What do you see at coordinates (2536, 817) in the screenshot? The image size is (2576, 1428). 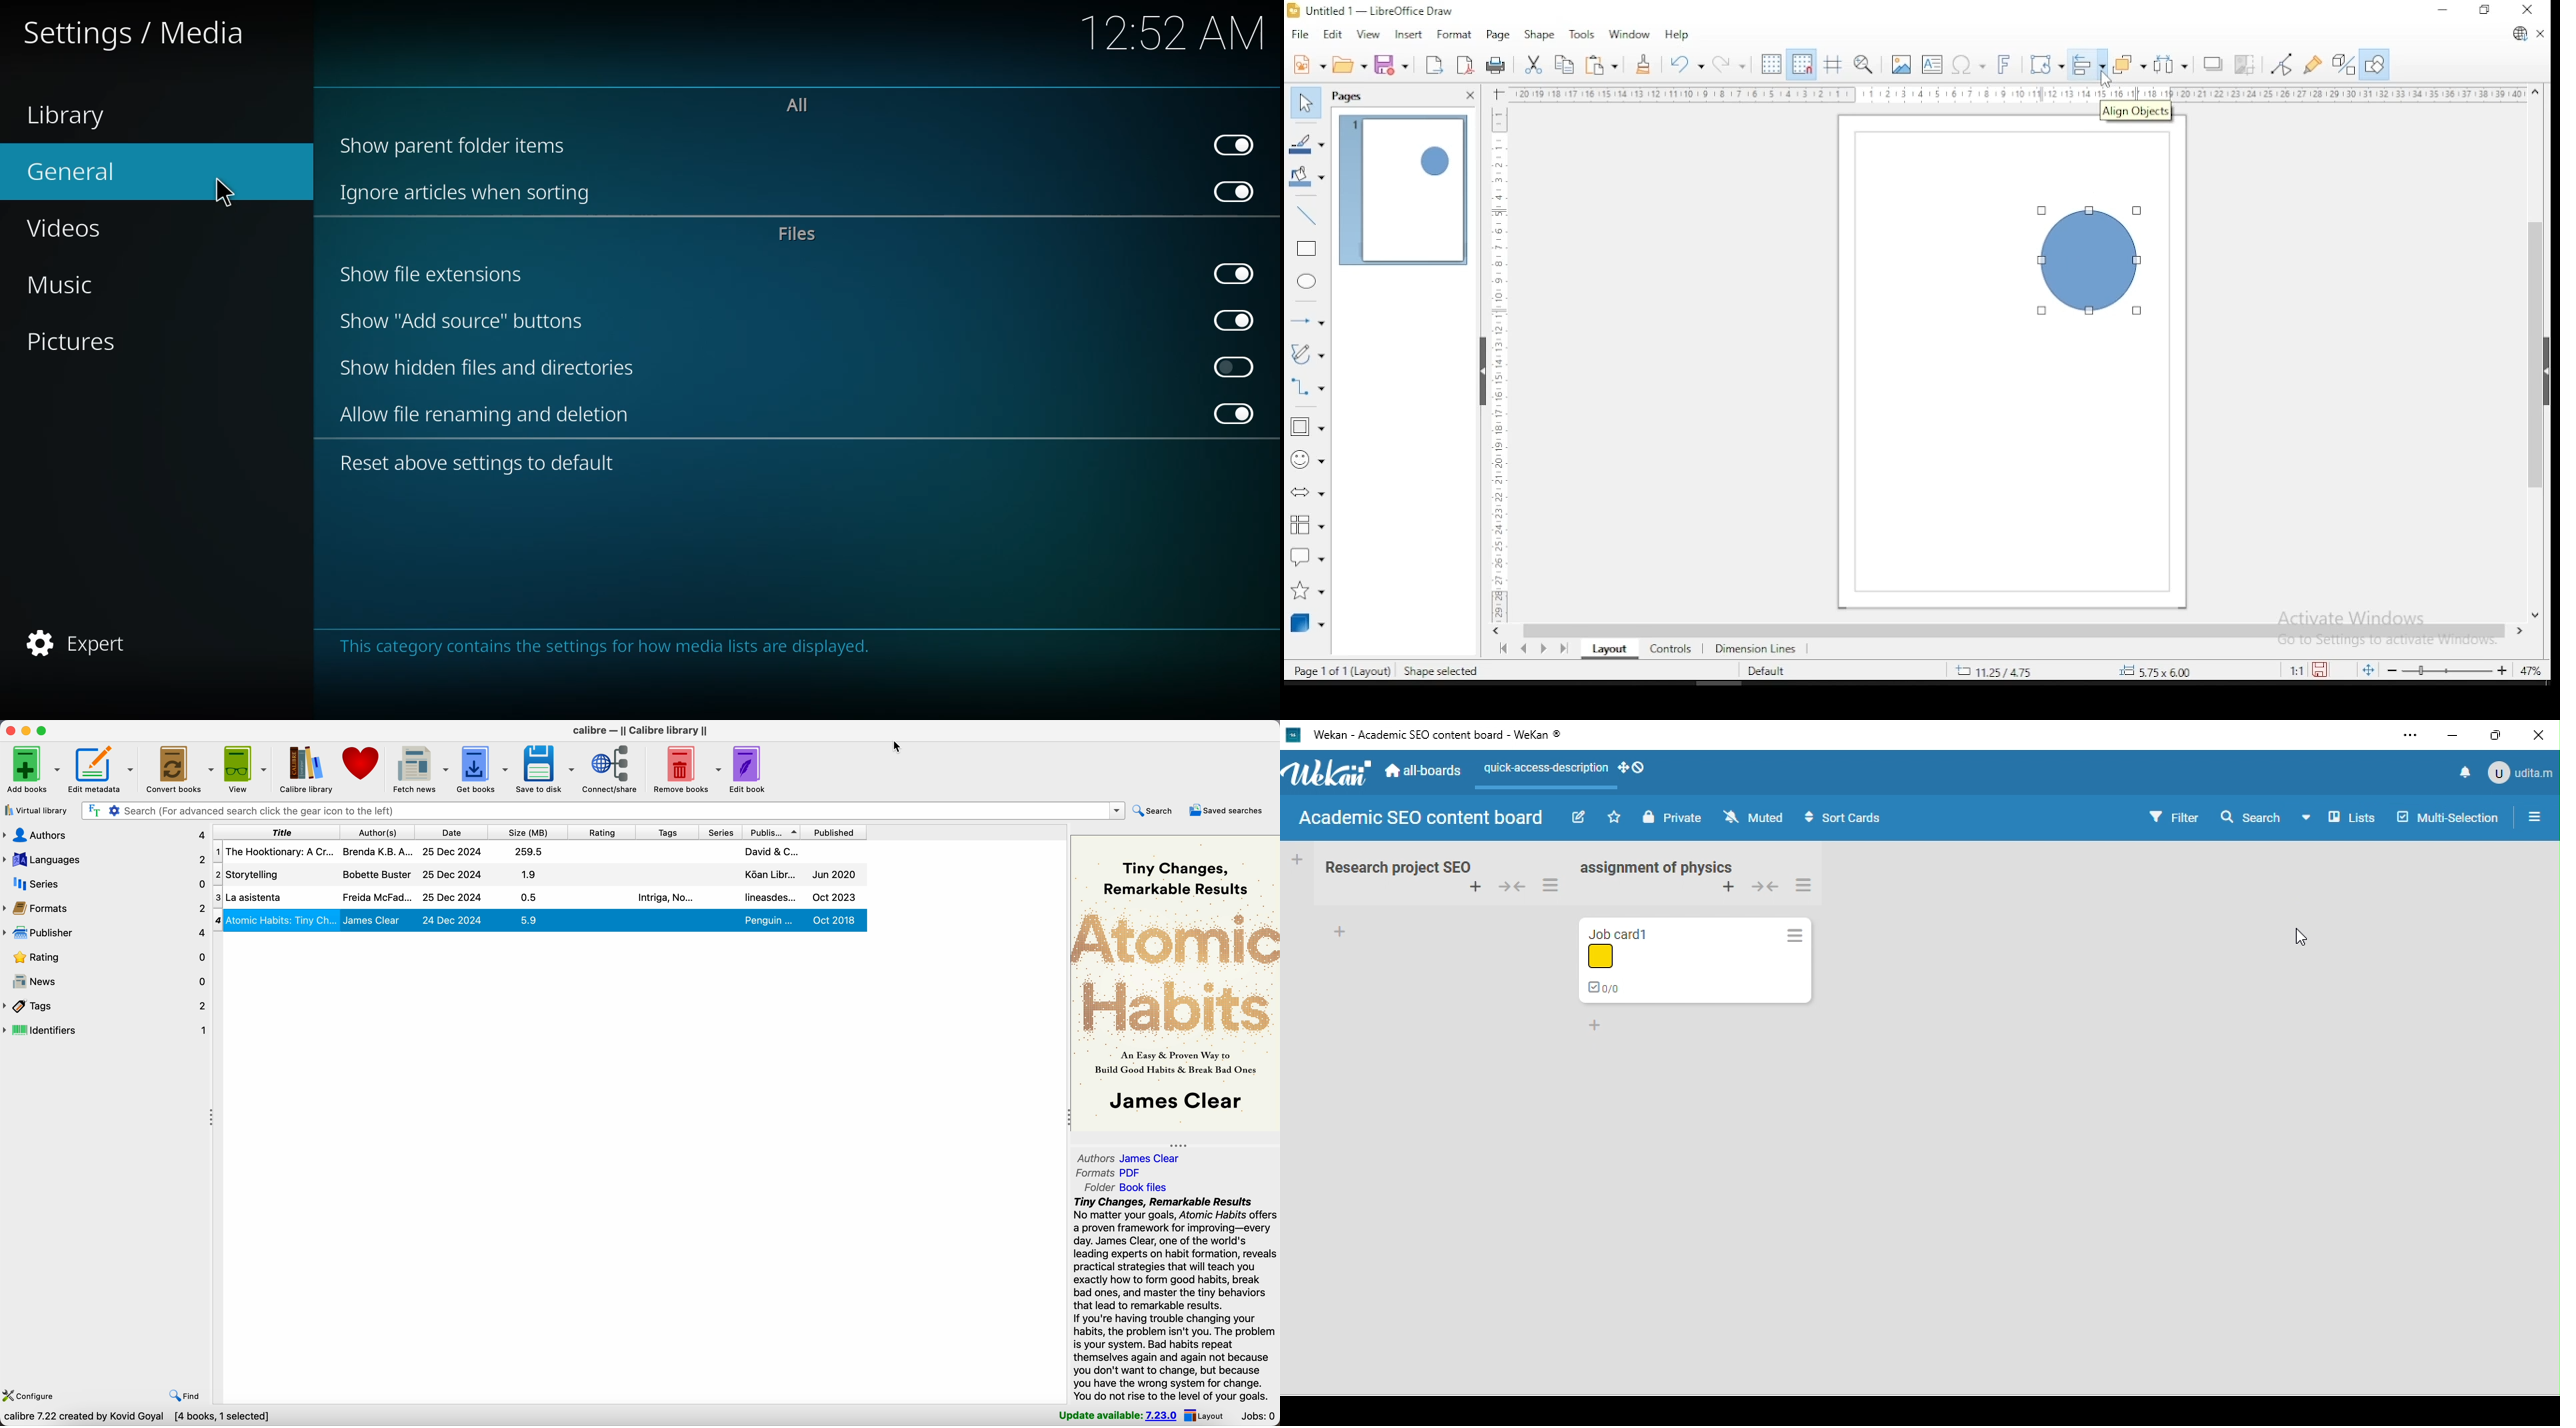 I see `side bar` at bounding box center [2536, 817].